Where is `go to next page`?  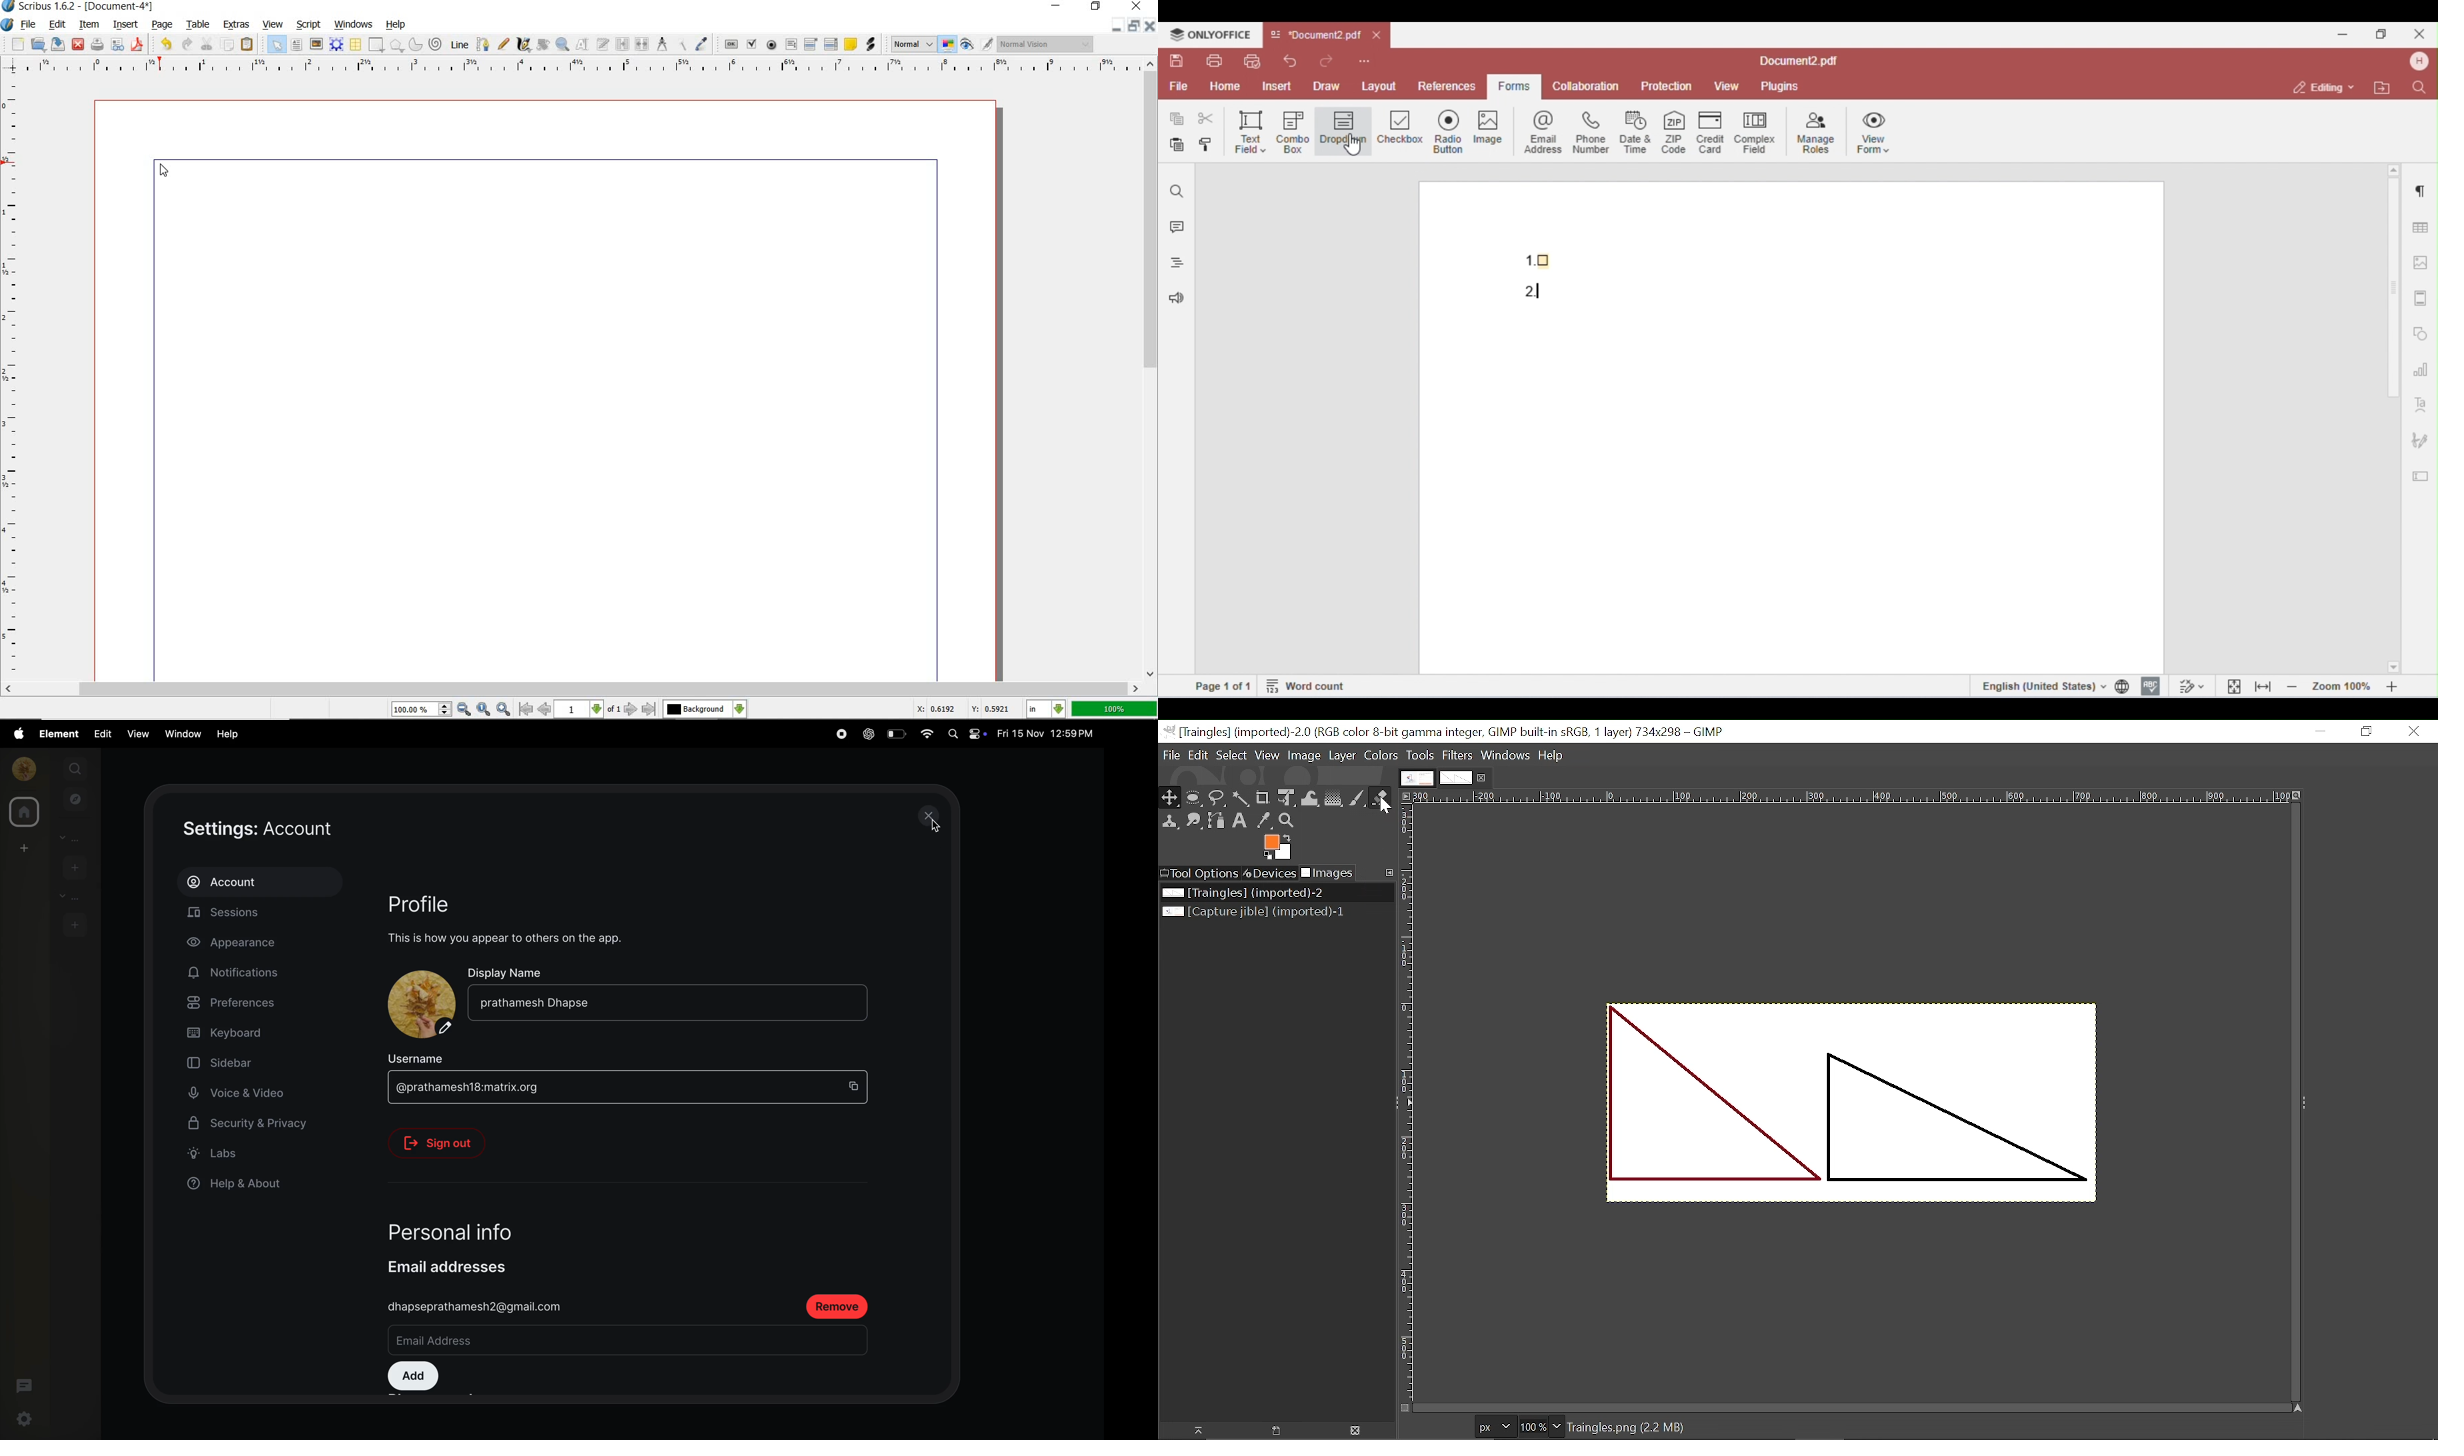
go to next page is located at coordinates (632, 709).